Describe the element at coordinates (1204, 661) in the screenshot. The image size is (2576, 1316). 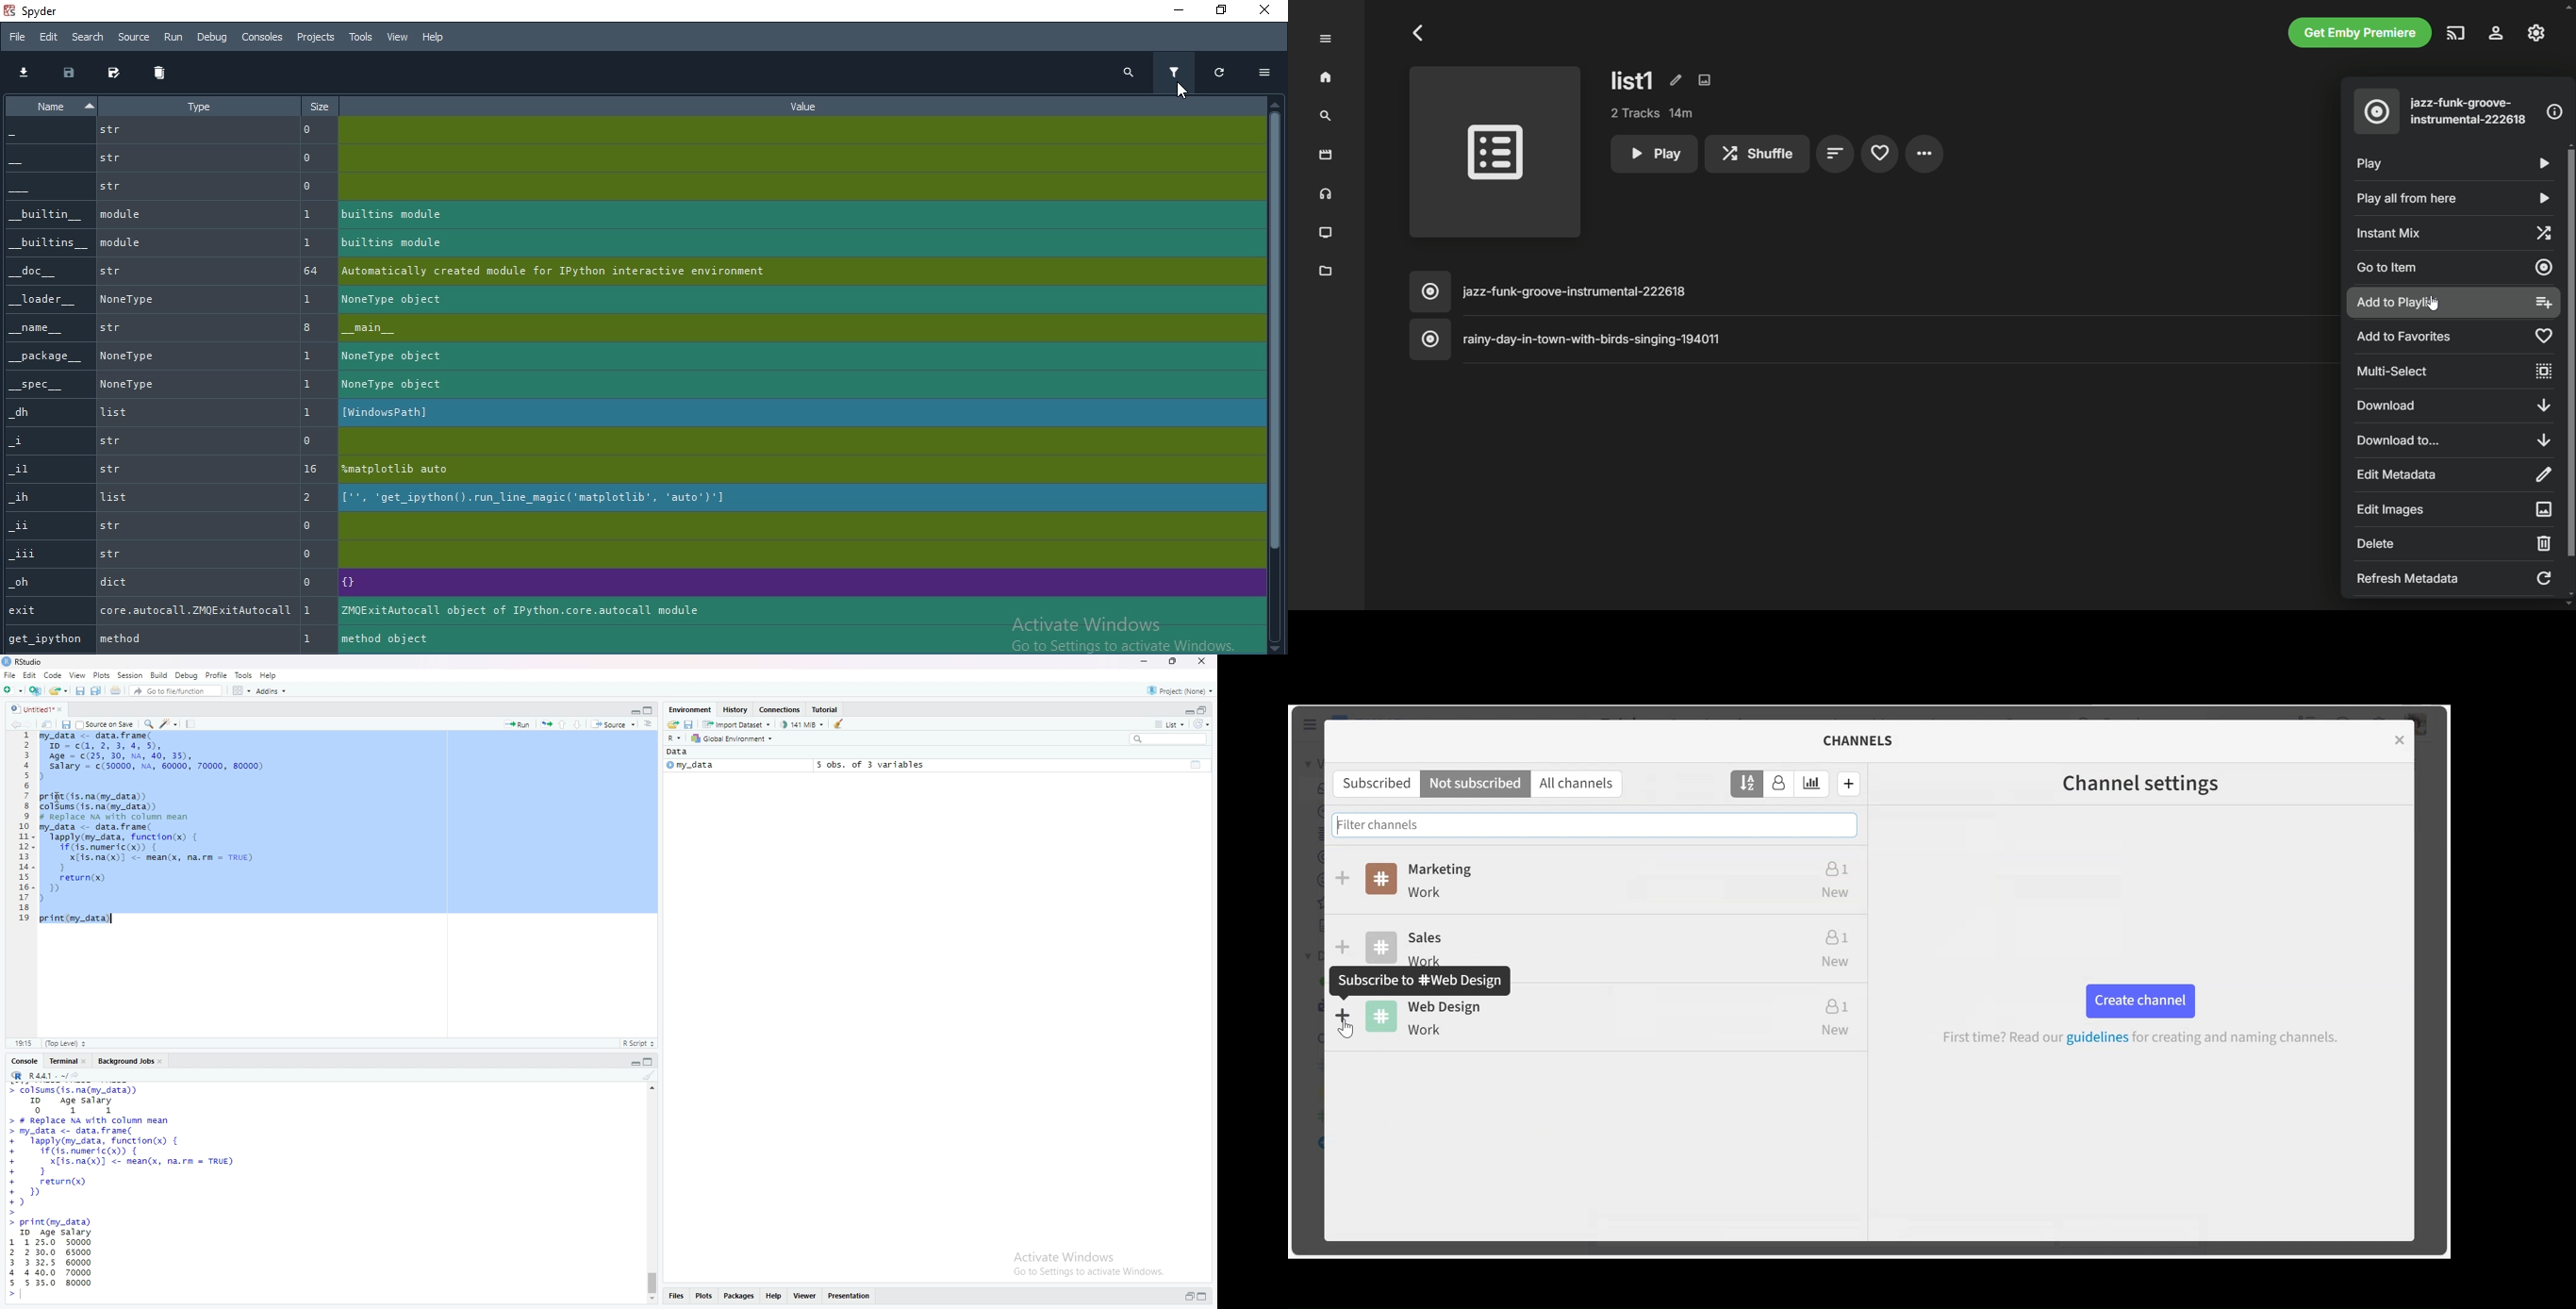
I see `close` at that location.